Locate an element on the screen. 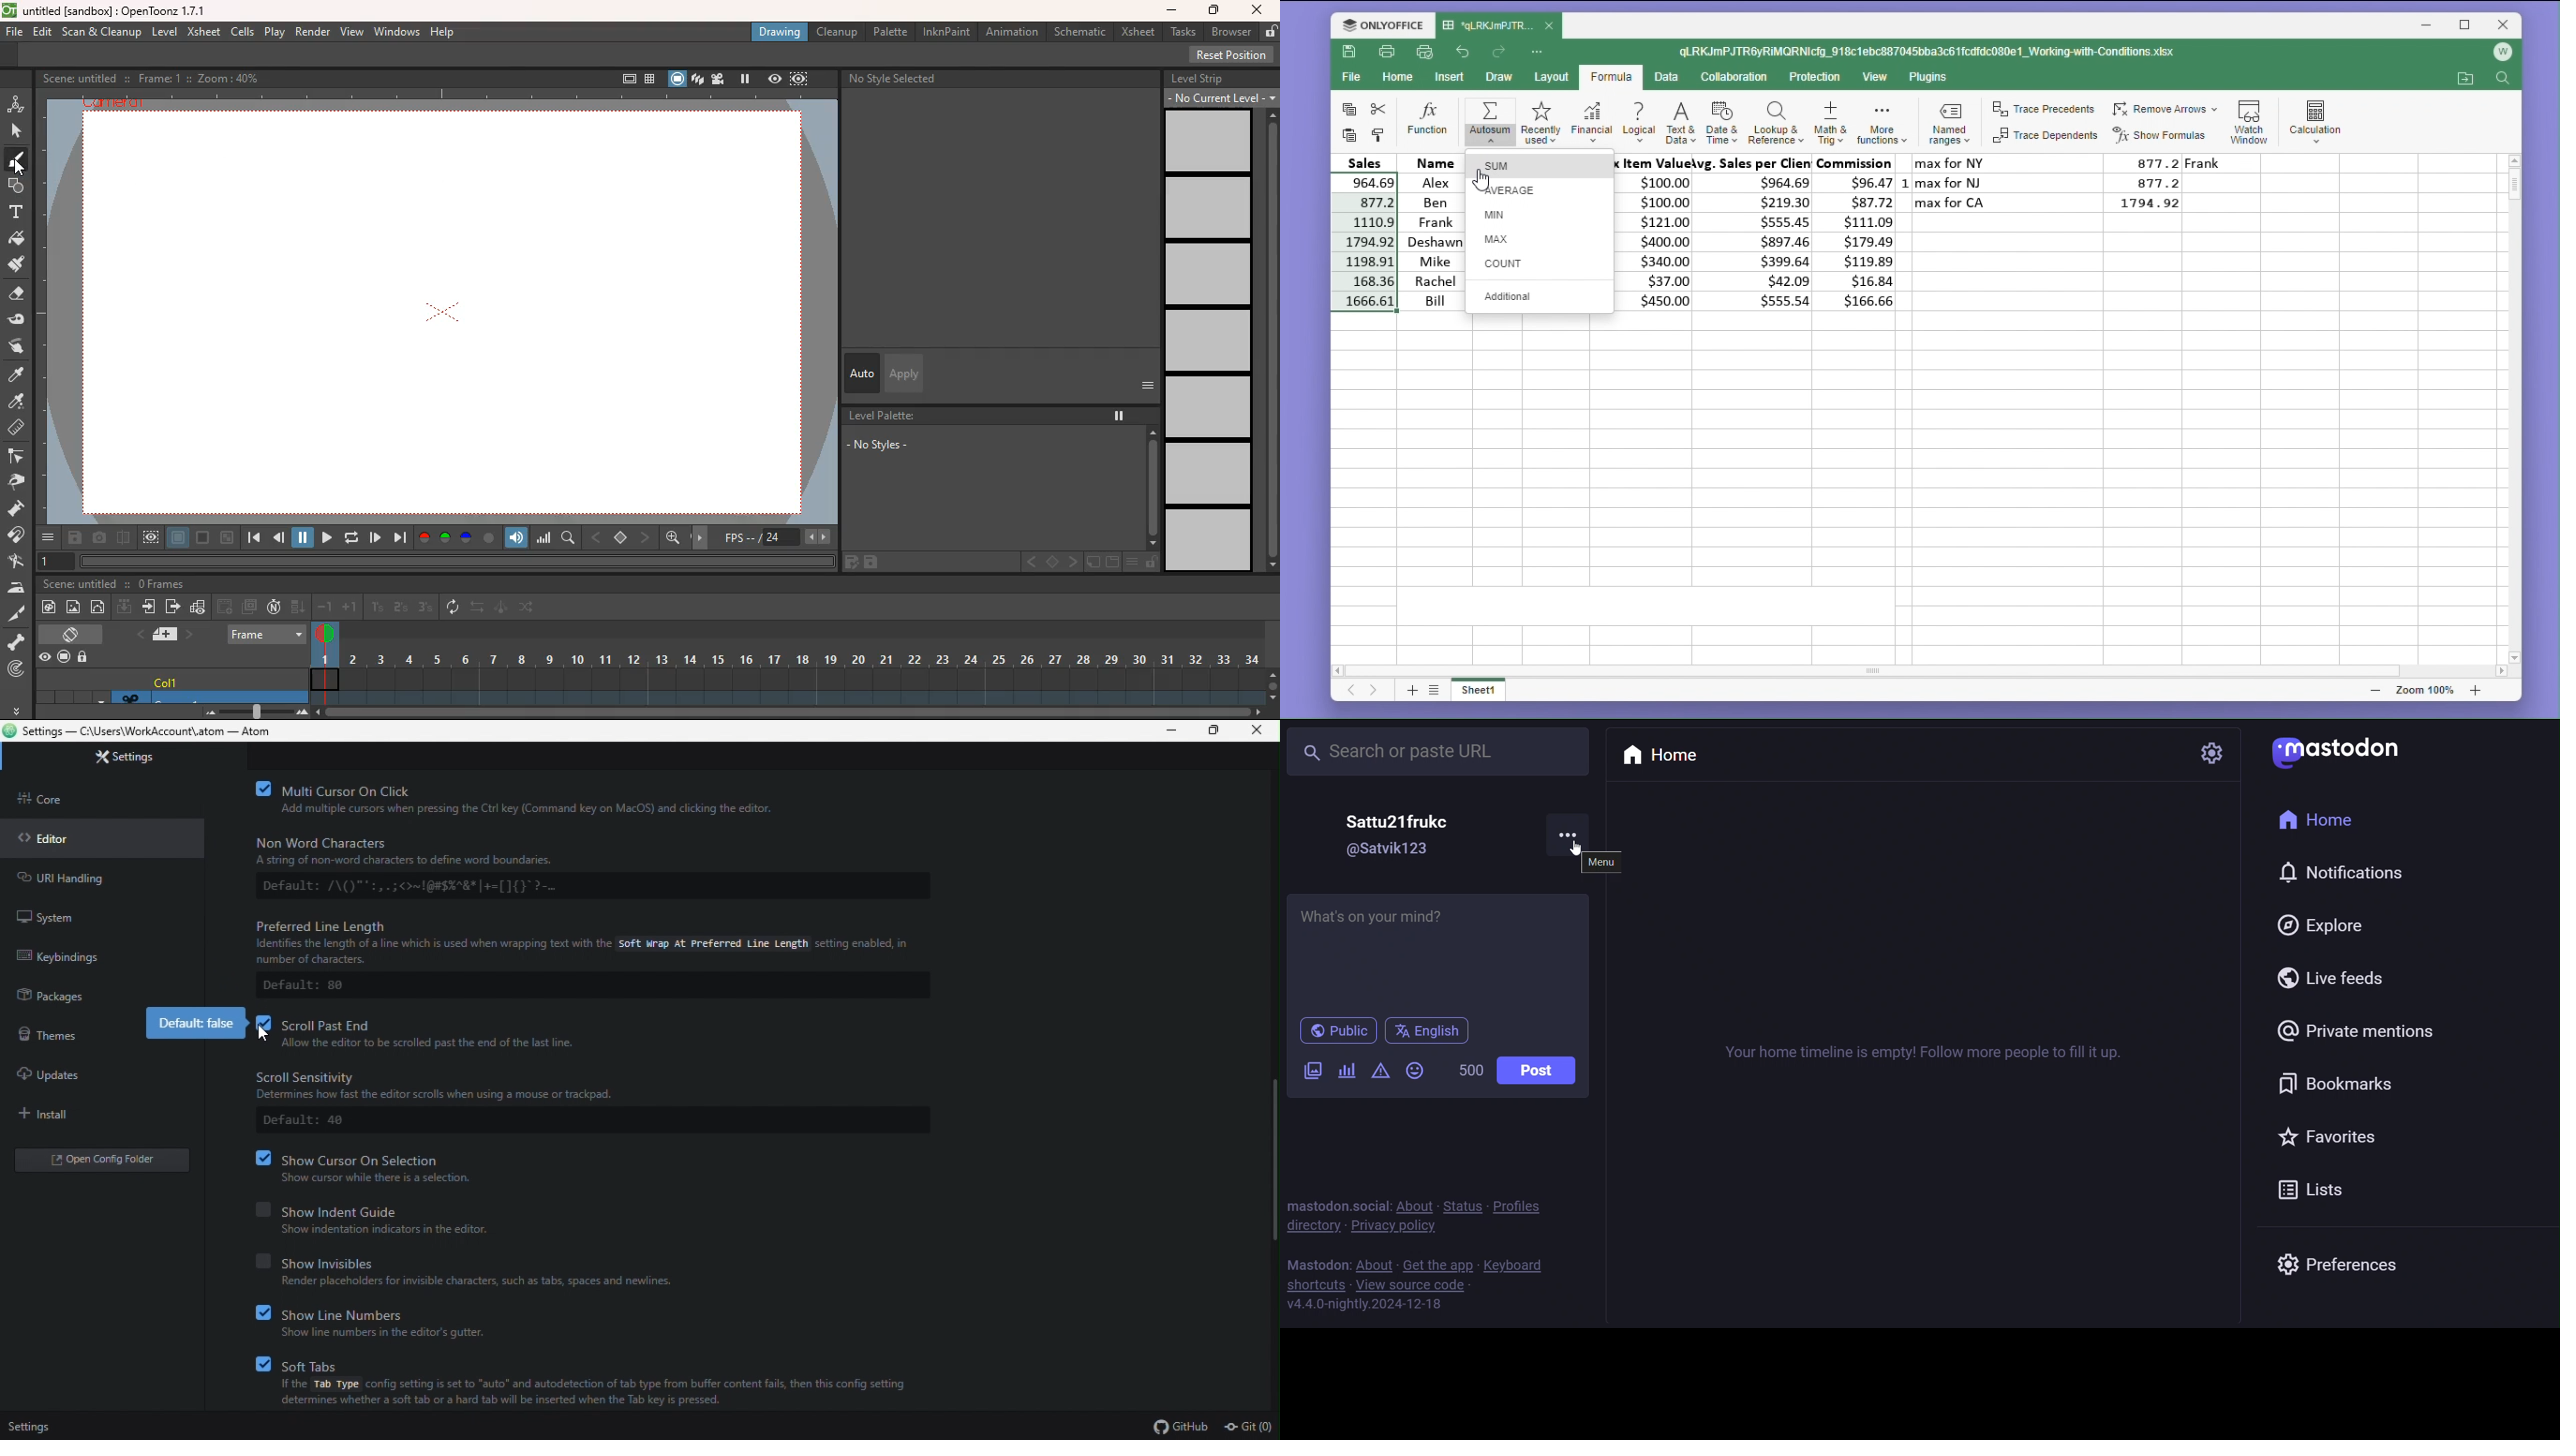 The height and width of the screenshot is (1456, 2576). favorites is located at coordinates (2351, 1141).